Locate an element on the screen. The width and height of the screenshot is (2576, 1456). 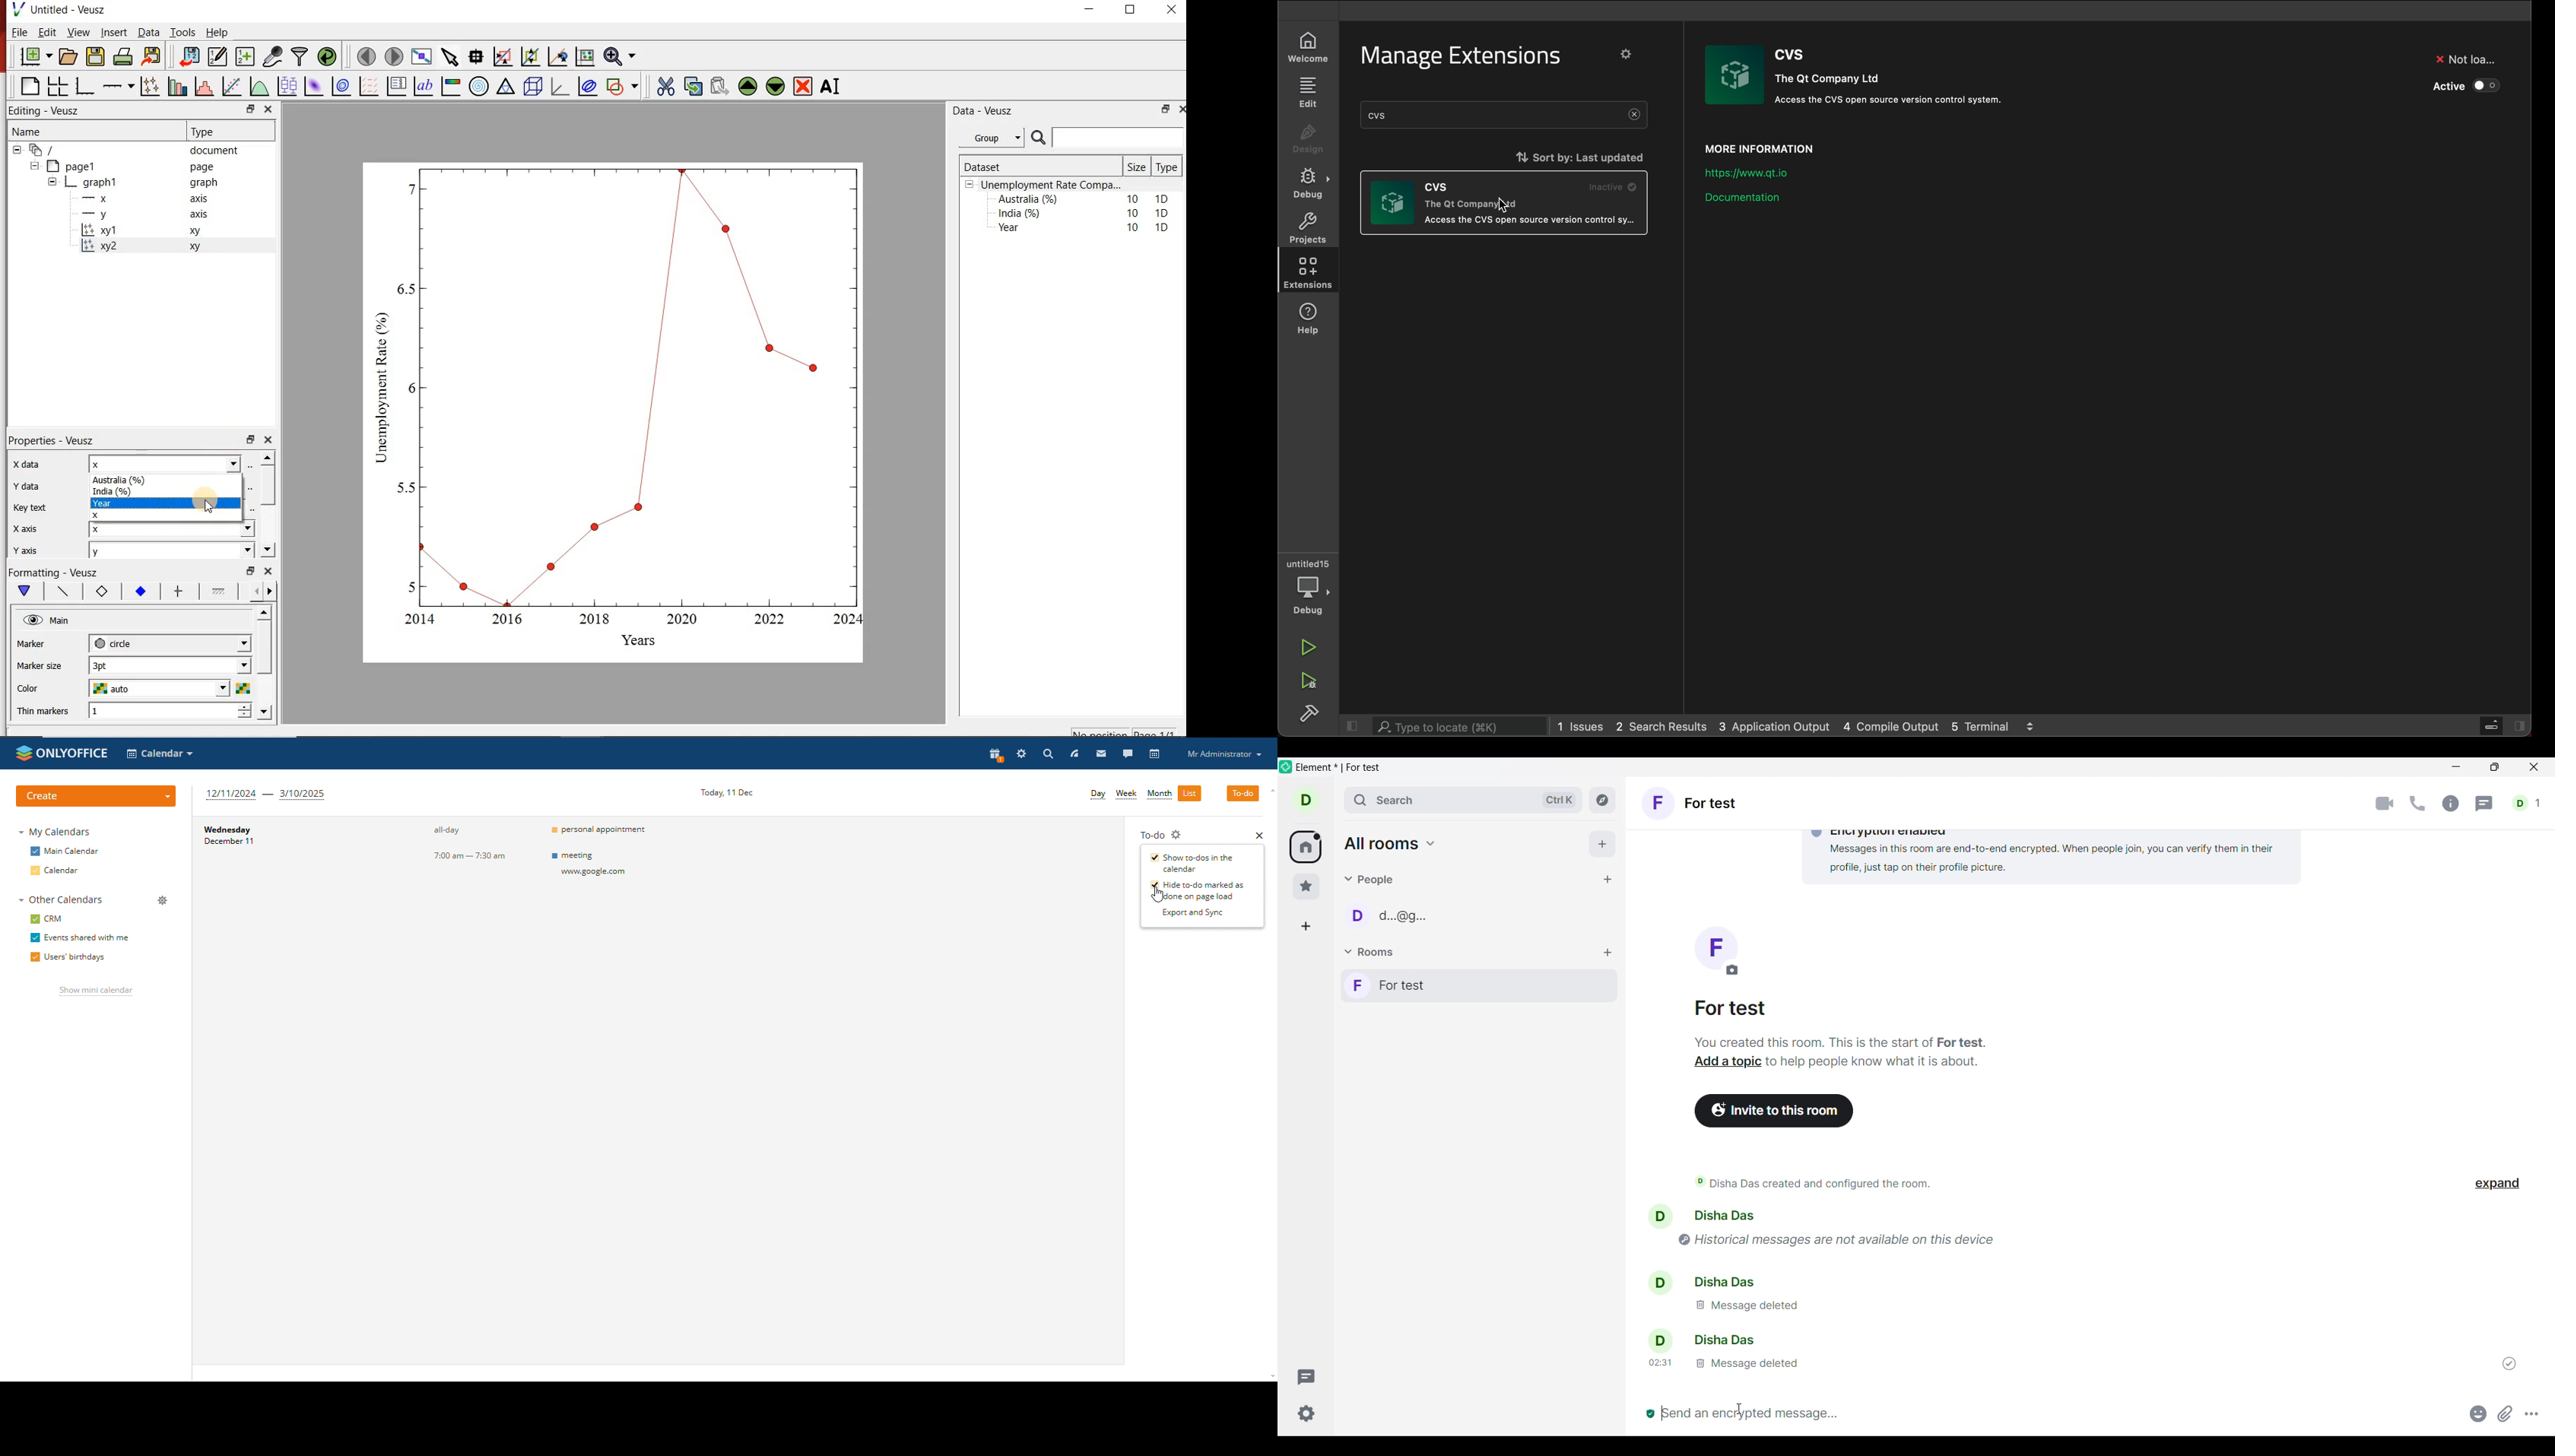
All rooms is located at coordinates (1305, 847).